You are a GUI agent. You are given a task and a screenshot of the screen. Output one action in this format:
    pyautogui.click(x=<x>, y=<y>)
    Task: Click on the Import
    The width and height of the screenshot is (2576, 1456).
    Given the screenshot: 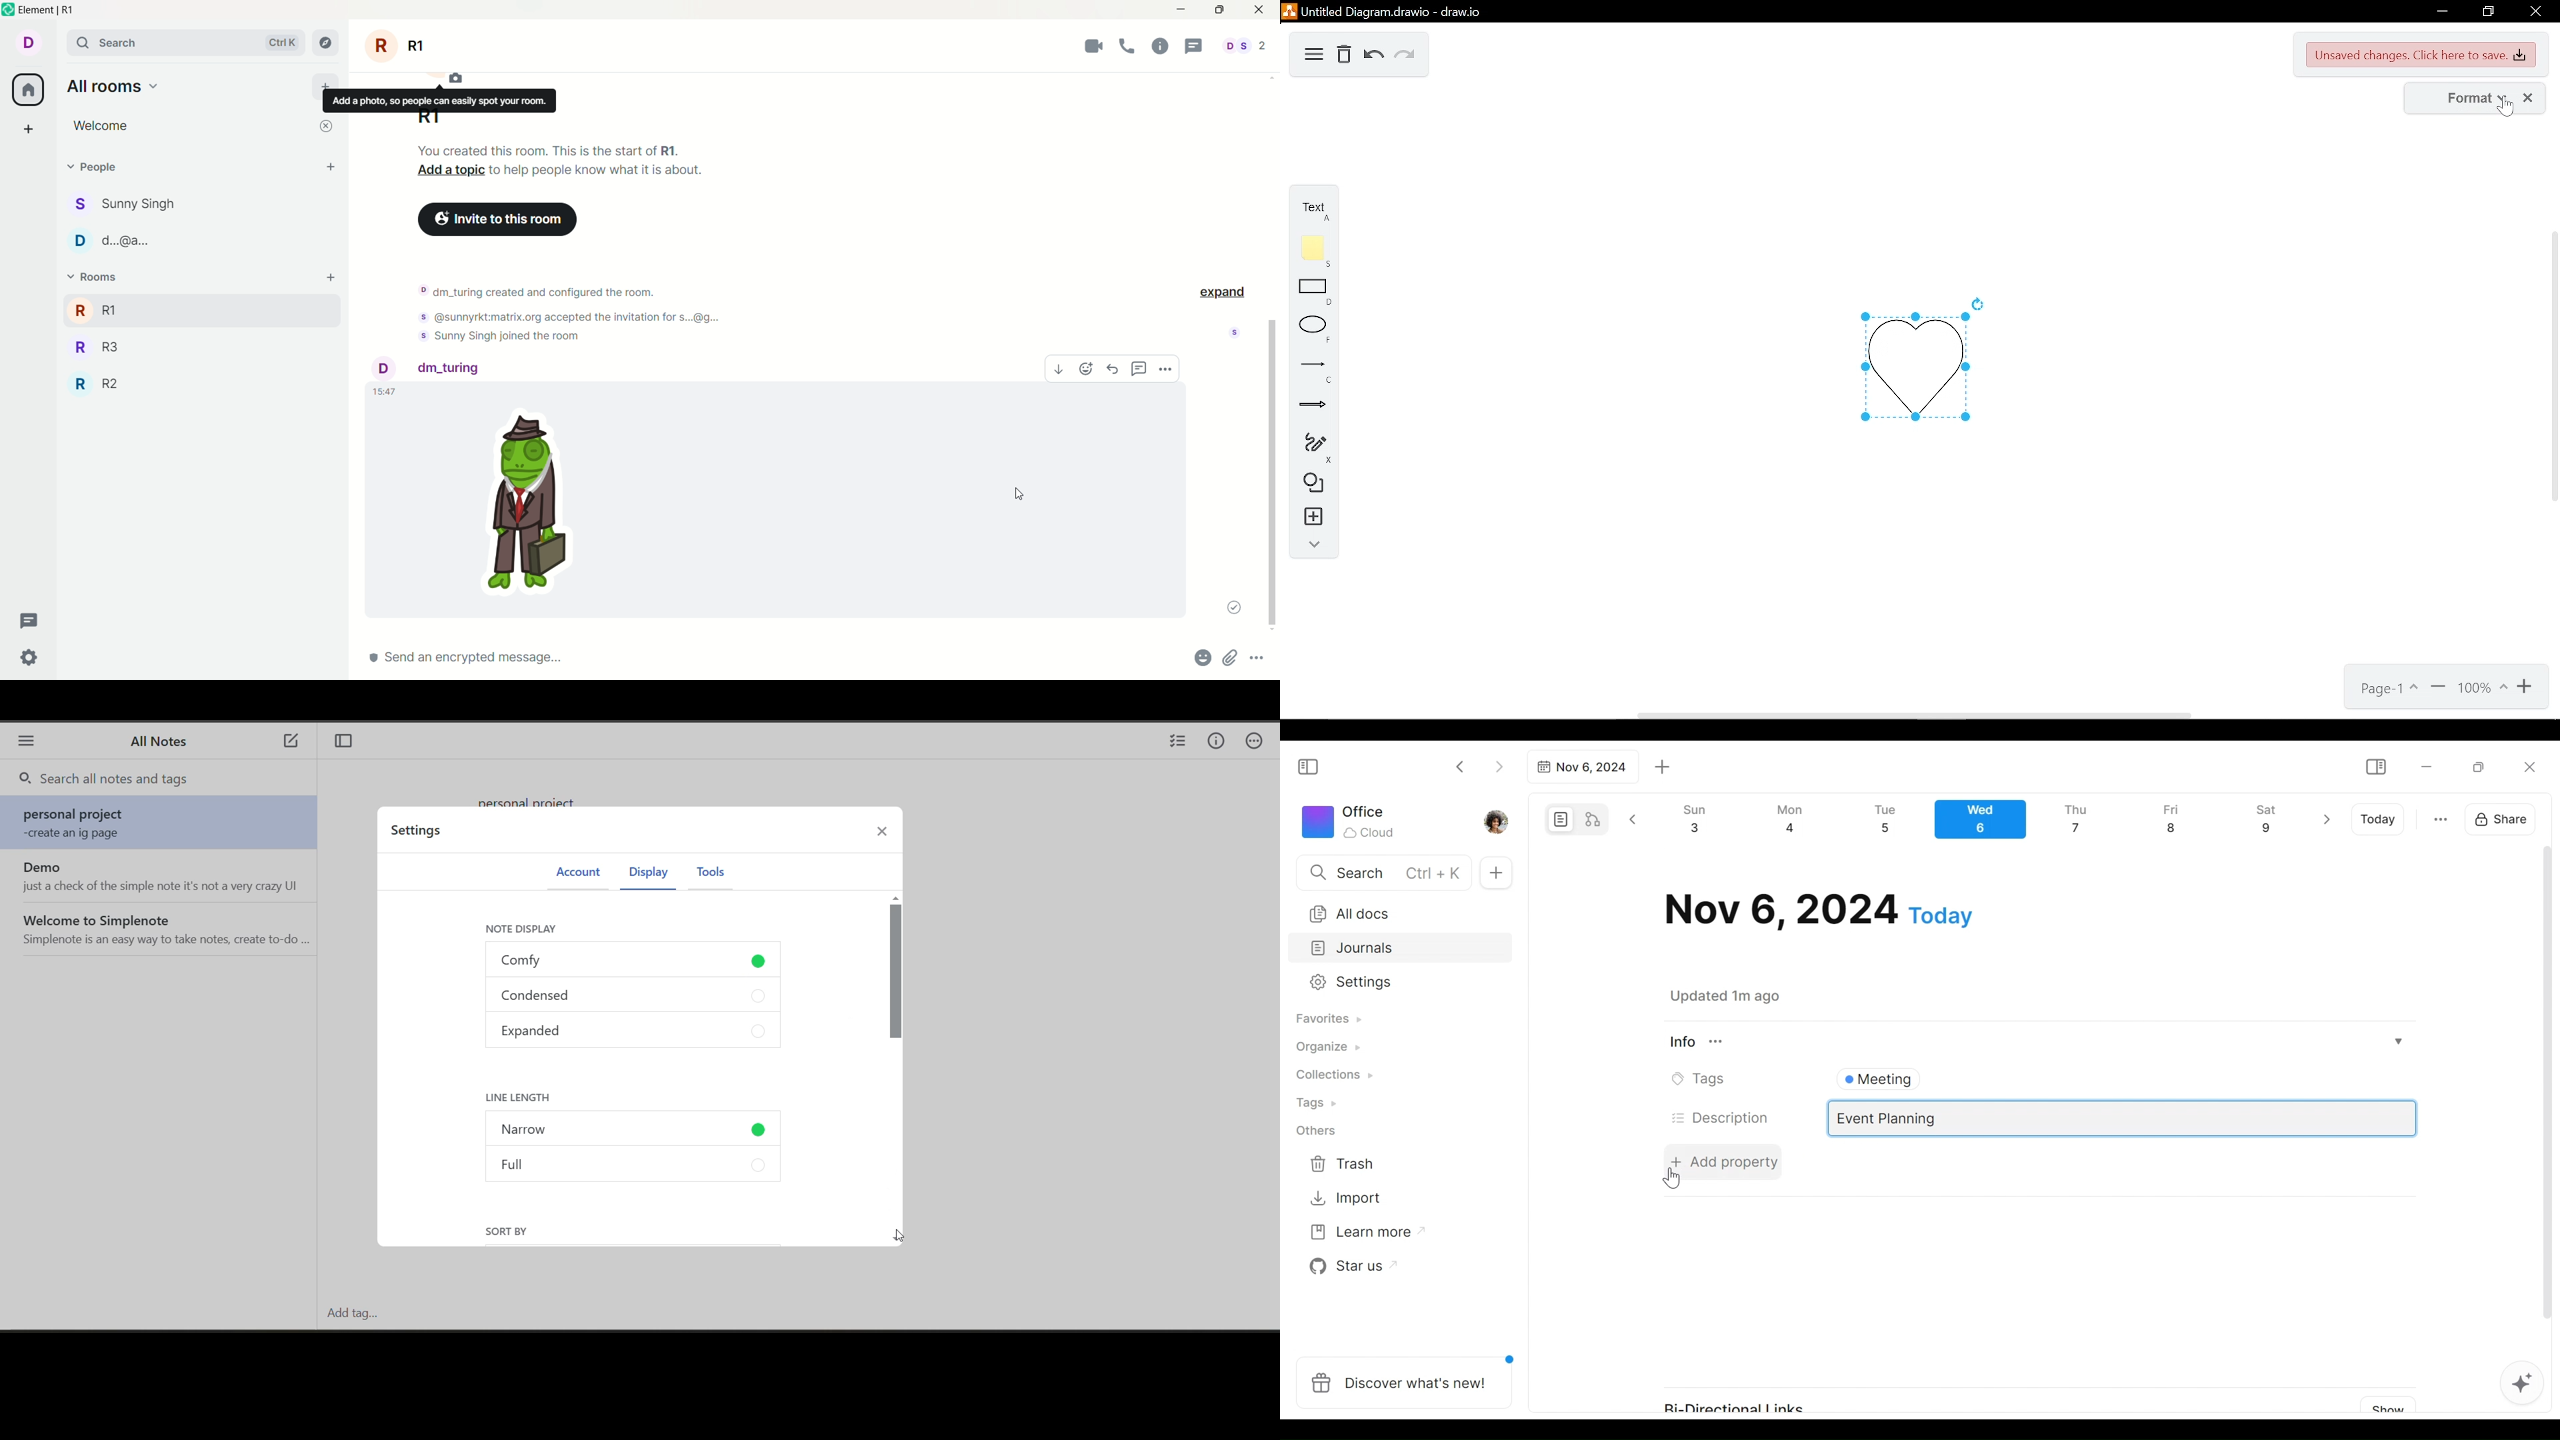 What is the action you would take?
    pyautogui.click(x=1347, y=1197)
    